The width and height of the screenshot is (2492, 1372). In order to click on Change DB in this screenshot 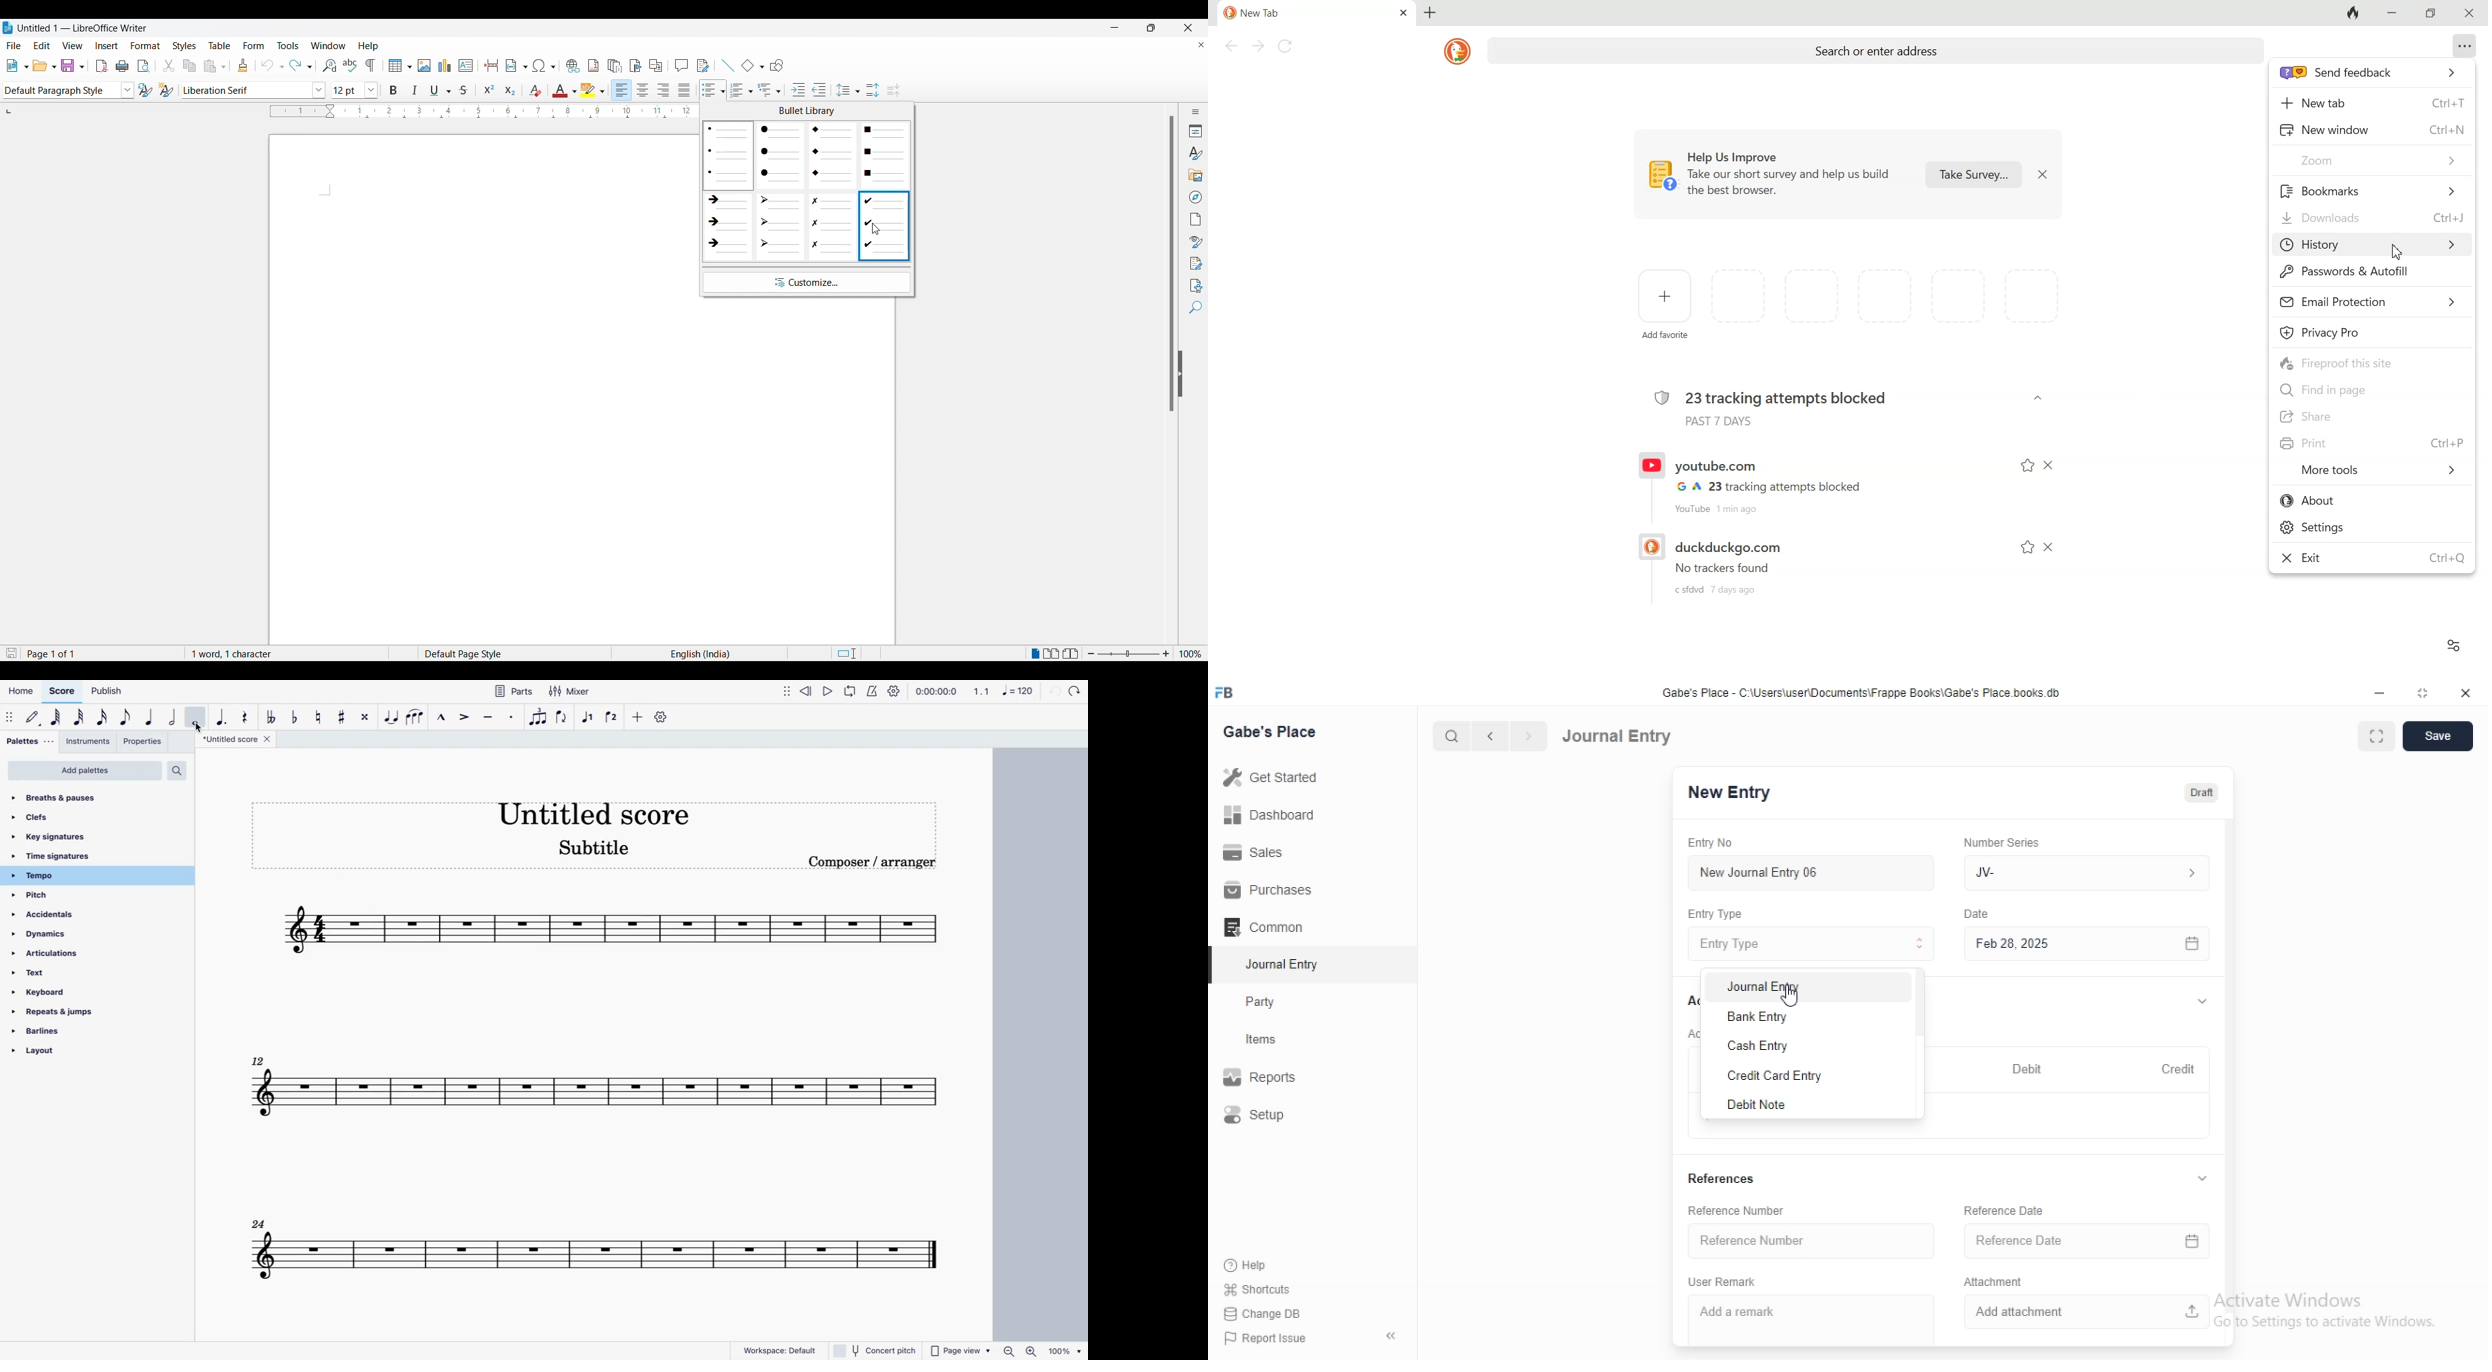, I will do `click(1268, 1313)`.